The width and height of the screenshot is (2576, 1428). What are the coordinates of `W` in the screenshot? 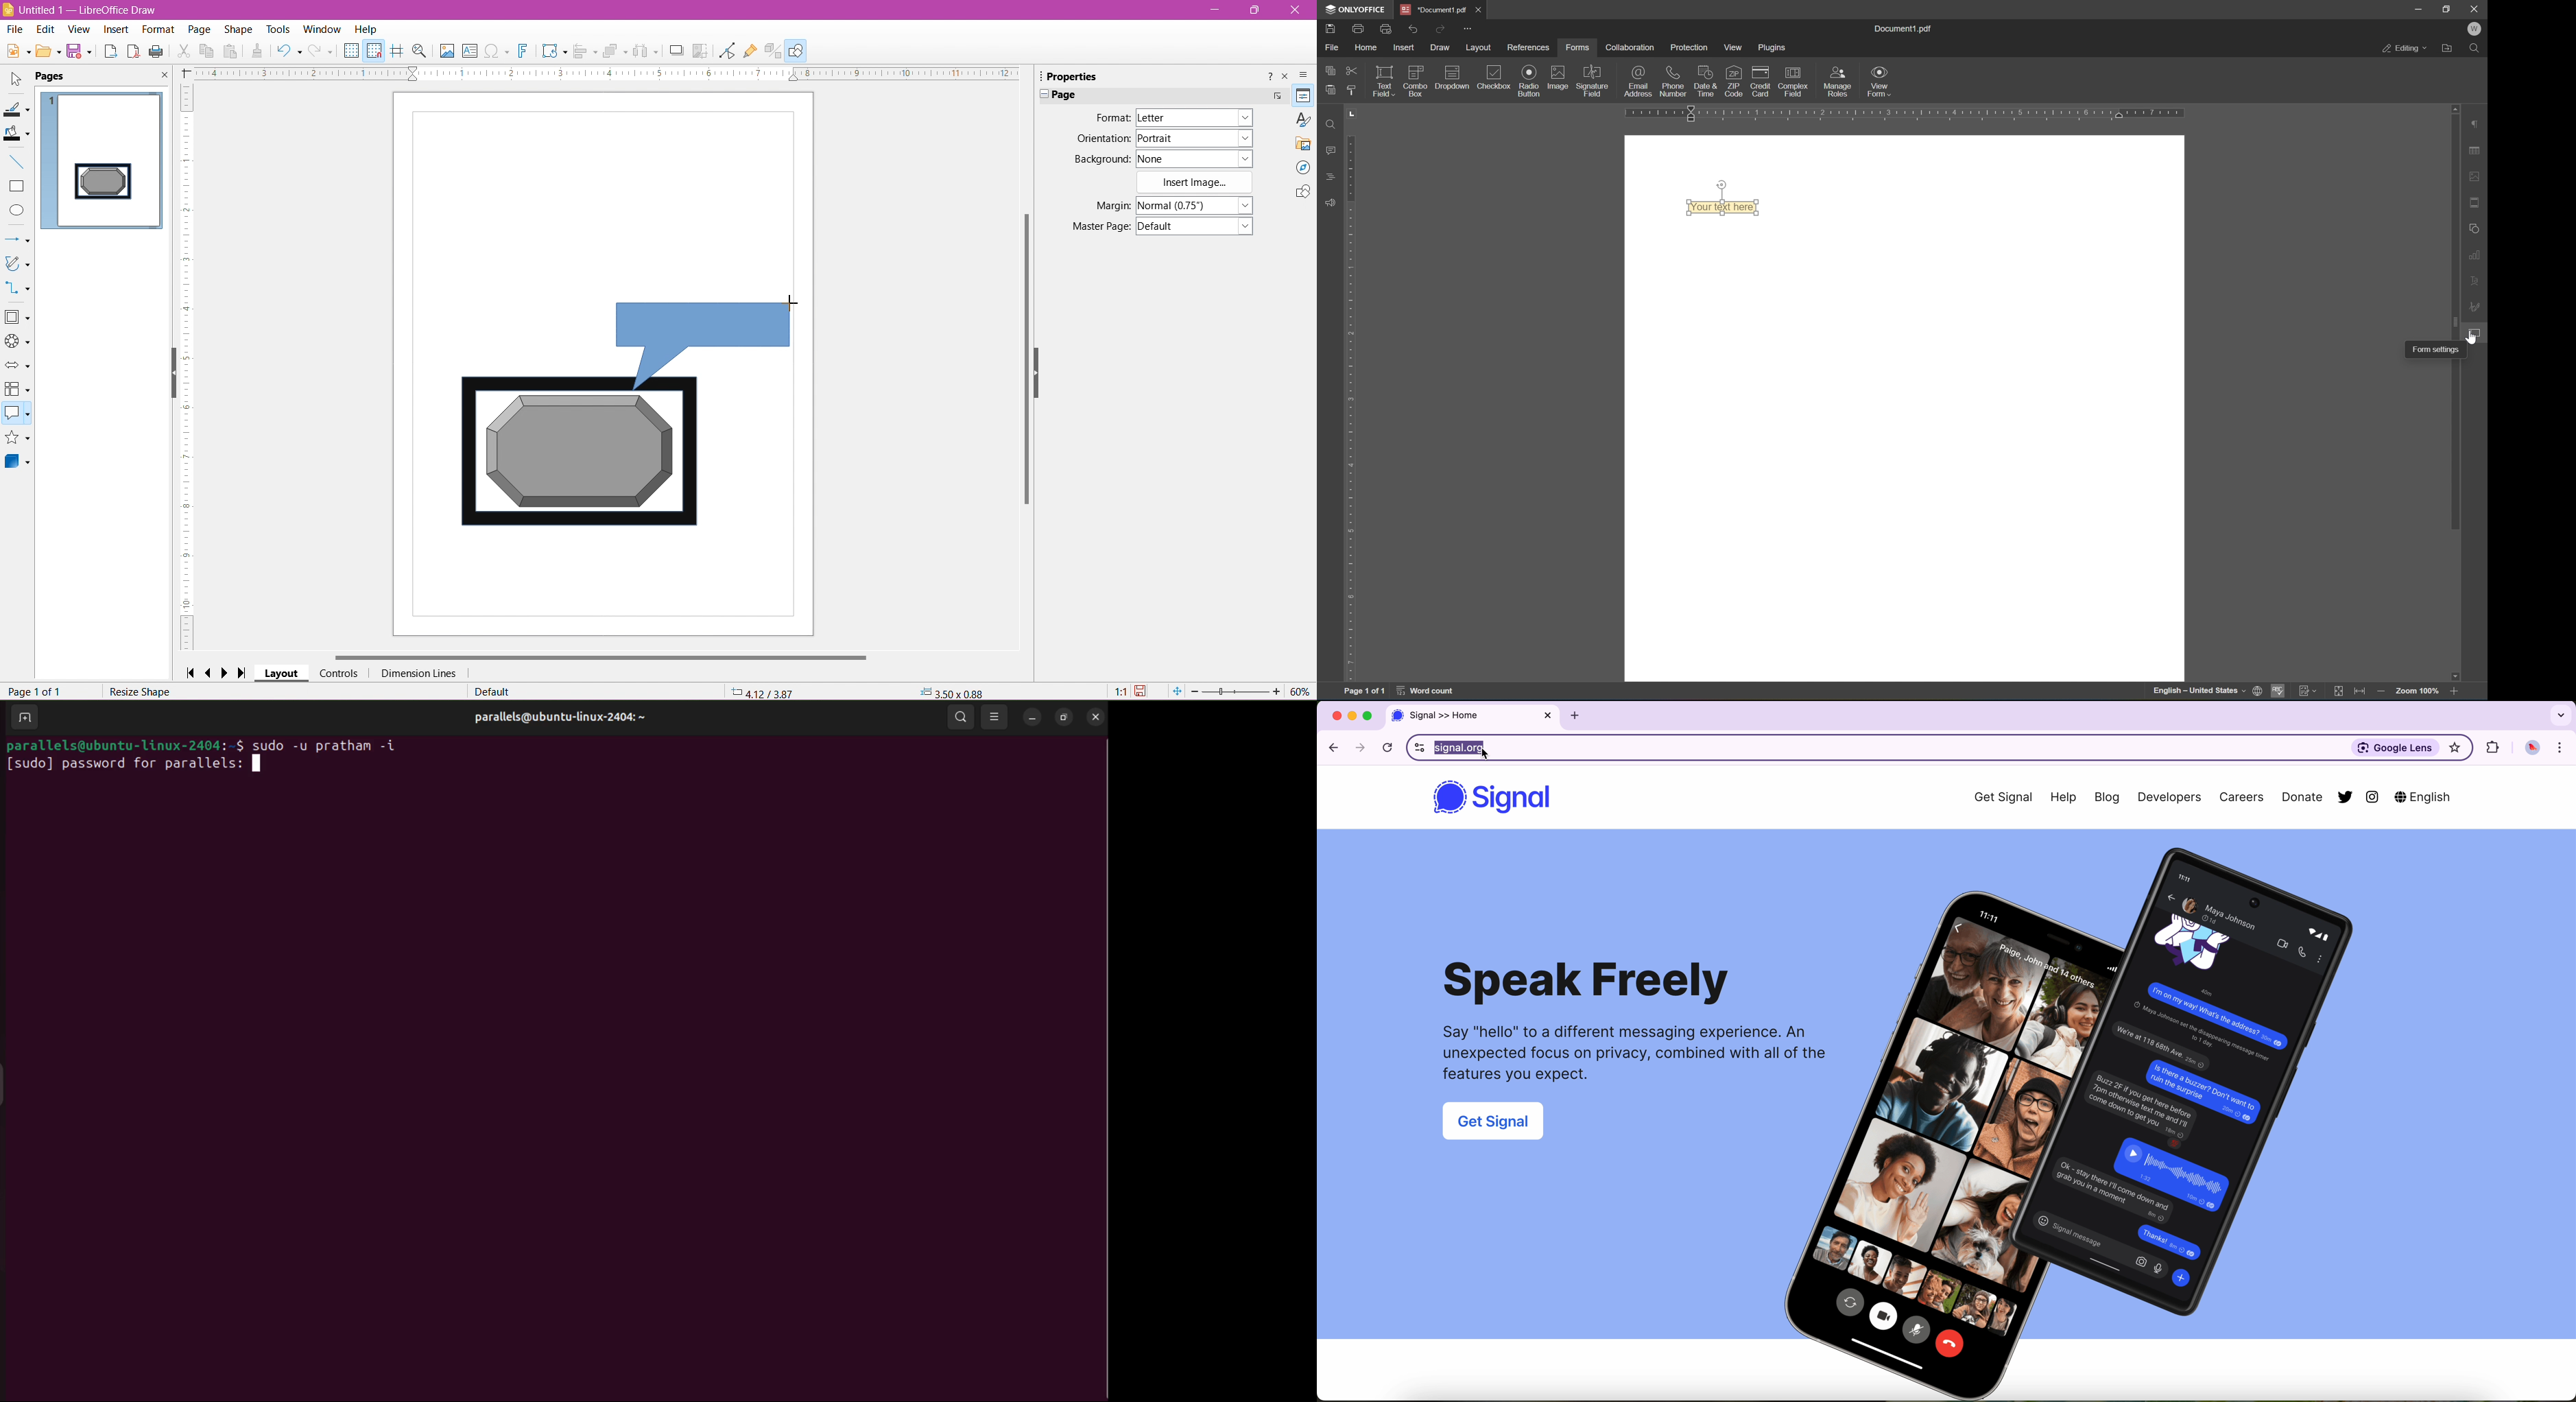 It's located at (2476, 28).